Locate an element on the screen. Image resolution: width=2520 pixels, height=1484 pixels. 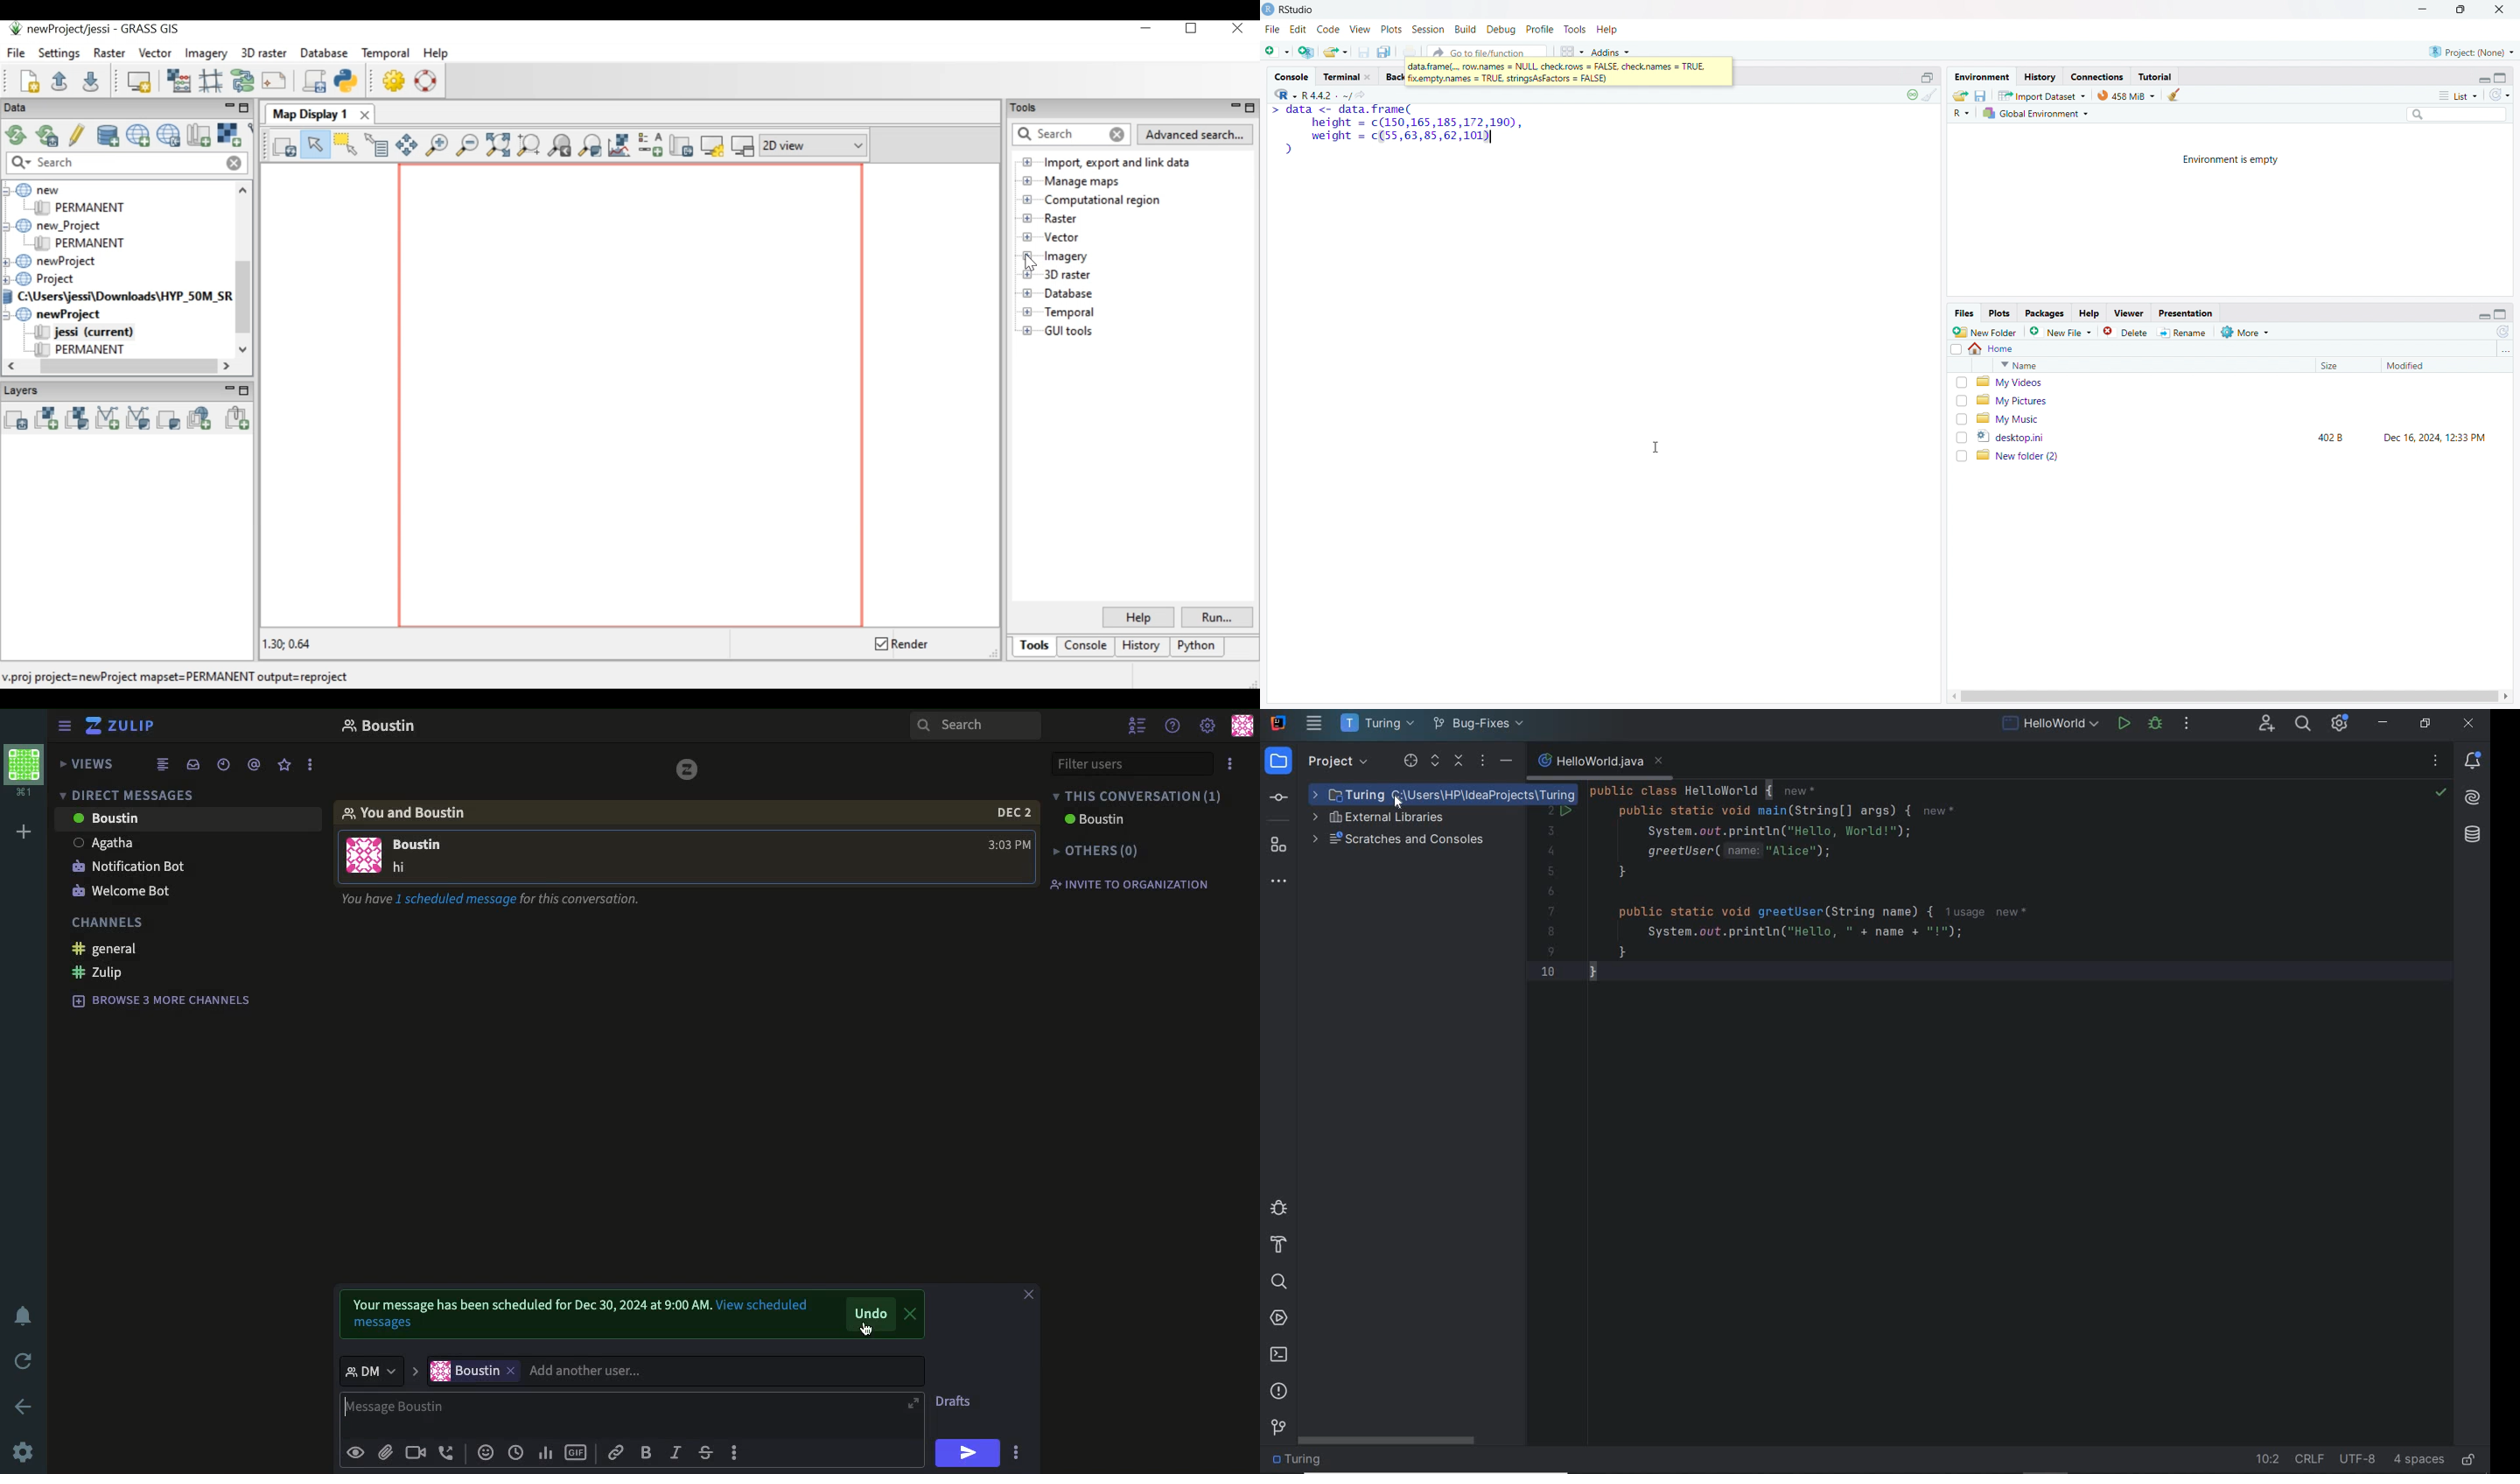
your message has been scheduled for dec 30, 2024 at 9:00 AM is located at coordinates (525, 1303).